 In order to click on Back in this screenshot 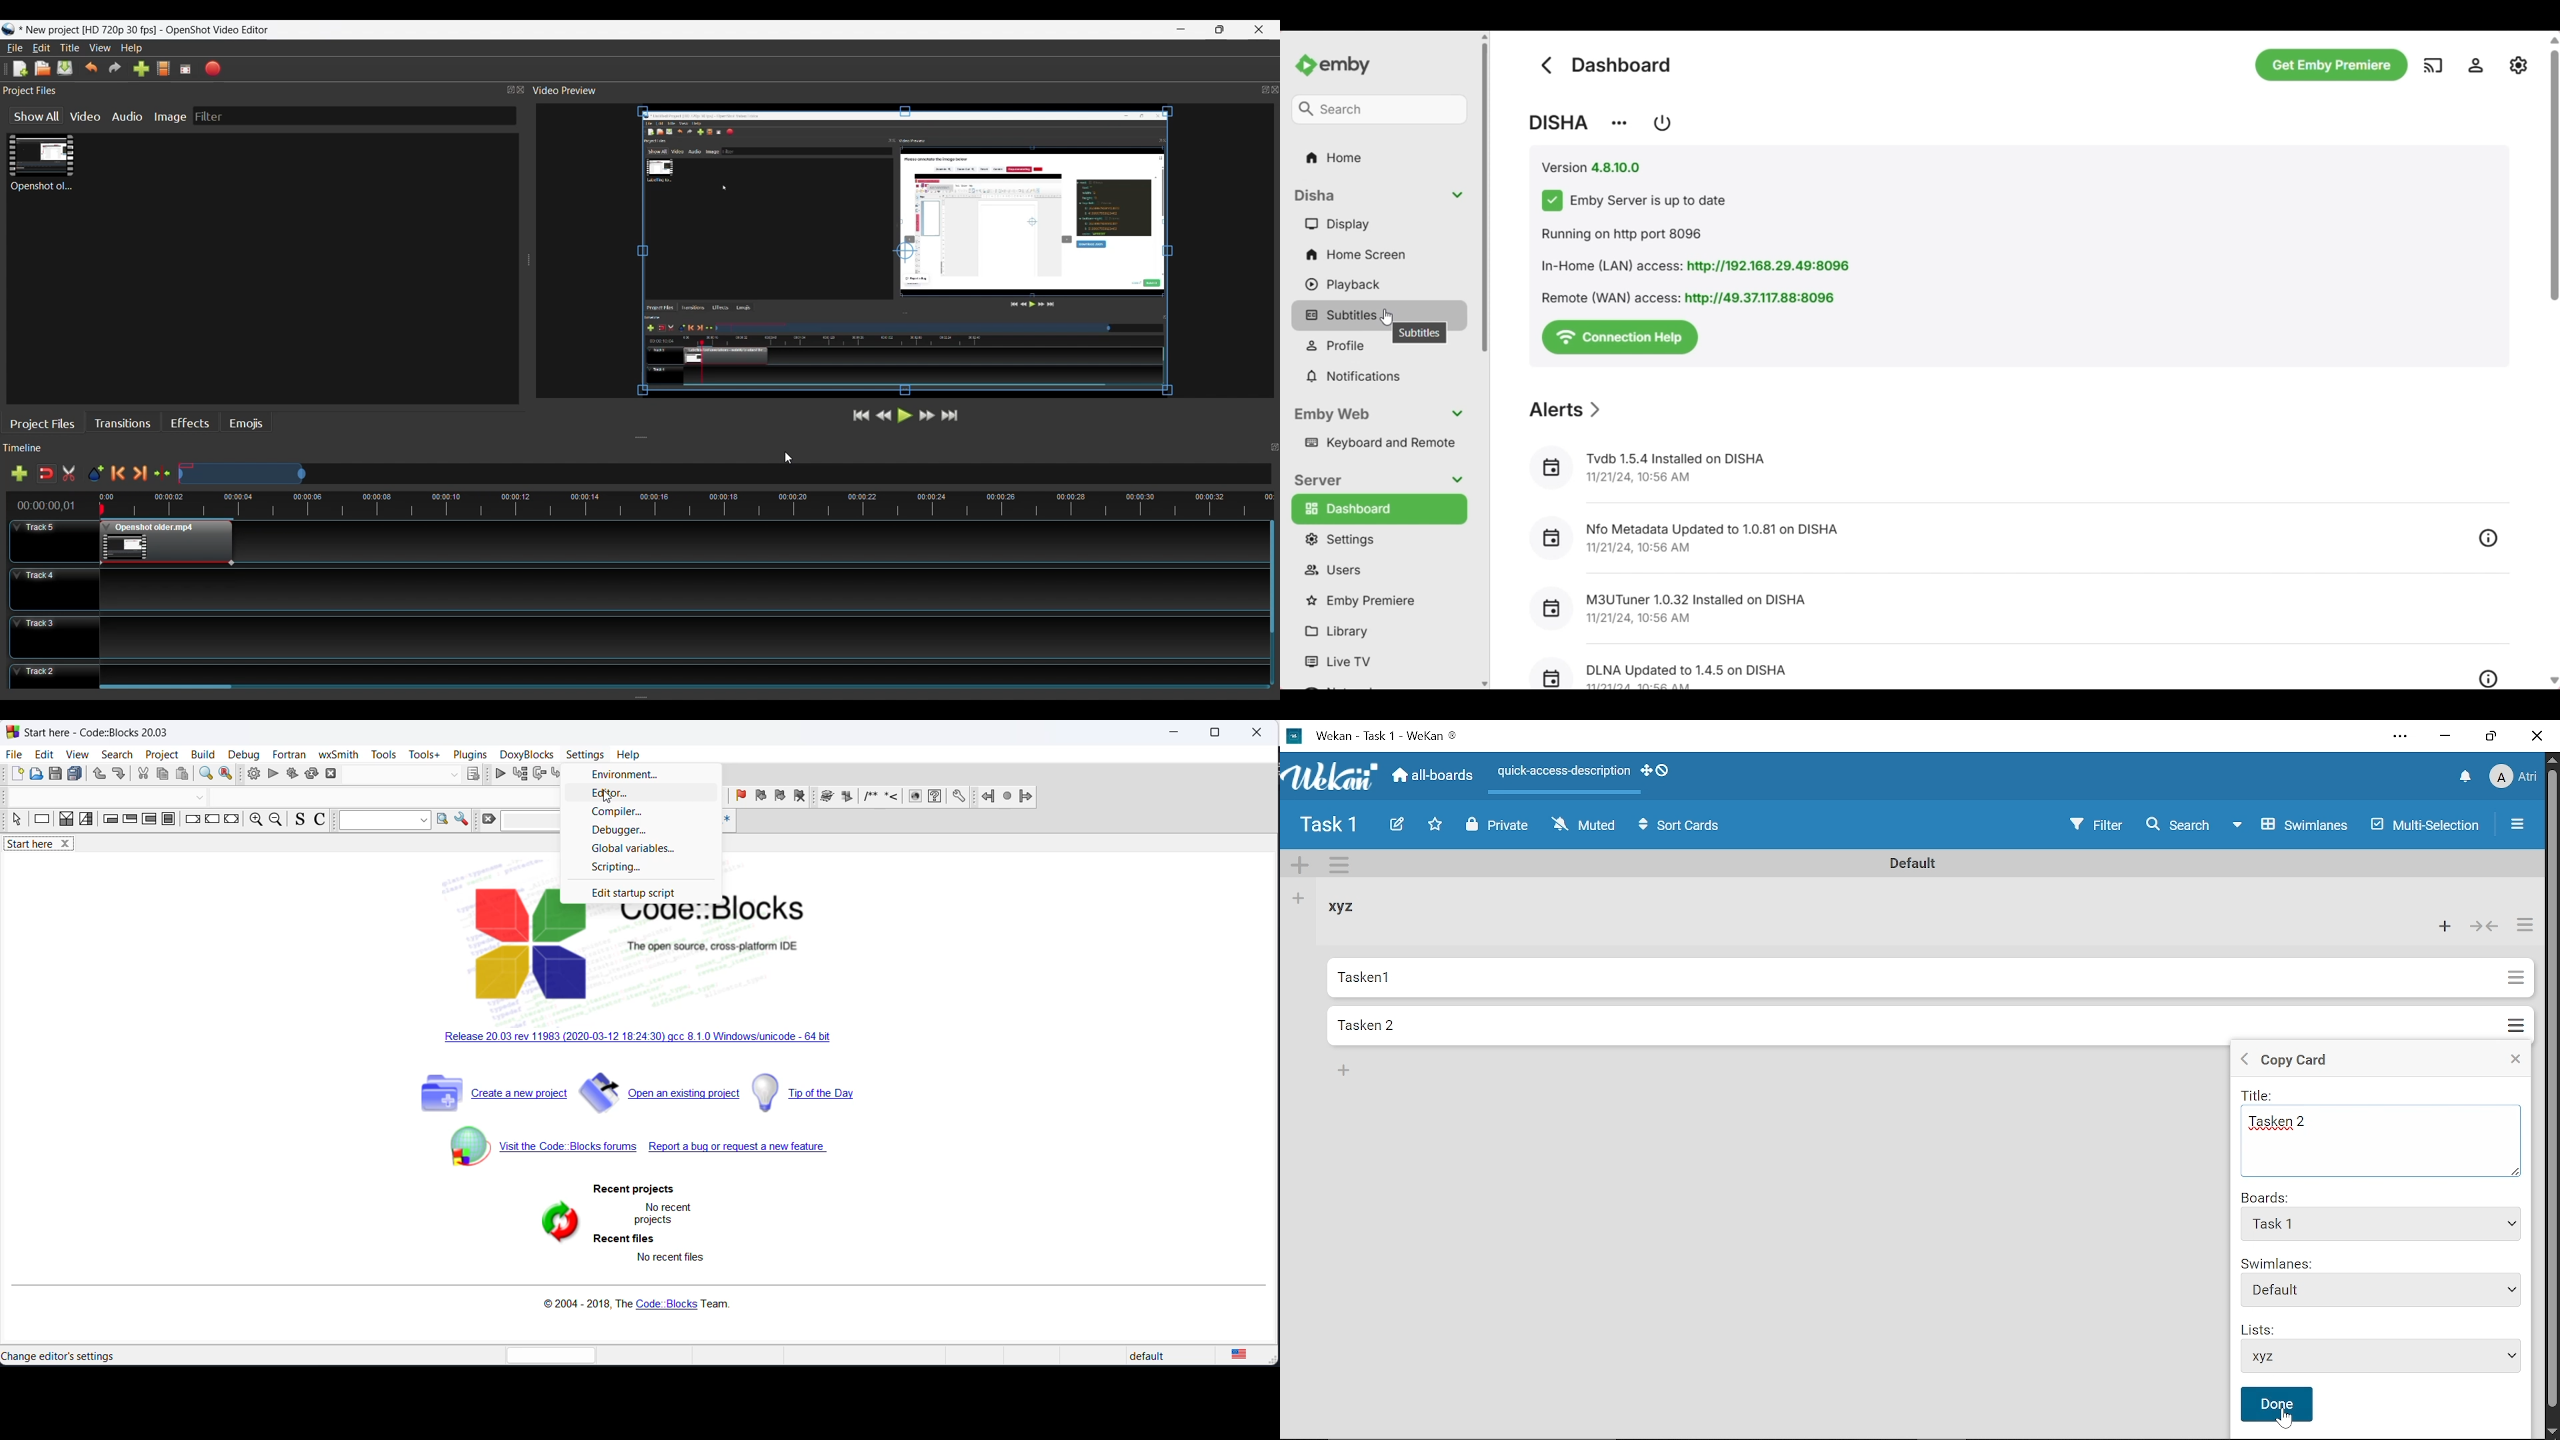, I will do `click(2242, 1061)`.